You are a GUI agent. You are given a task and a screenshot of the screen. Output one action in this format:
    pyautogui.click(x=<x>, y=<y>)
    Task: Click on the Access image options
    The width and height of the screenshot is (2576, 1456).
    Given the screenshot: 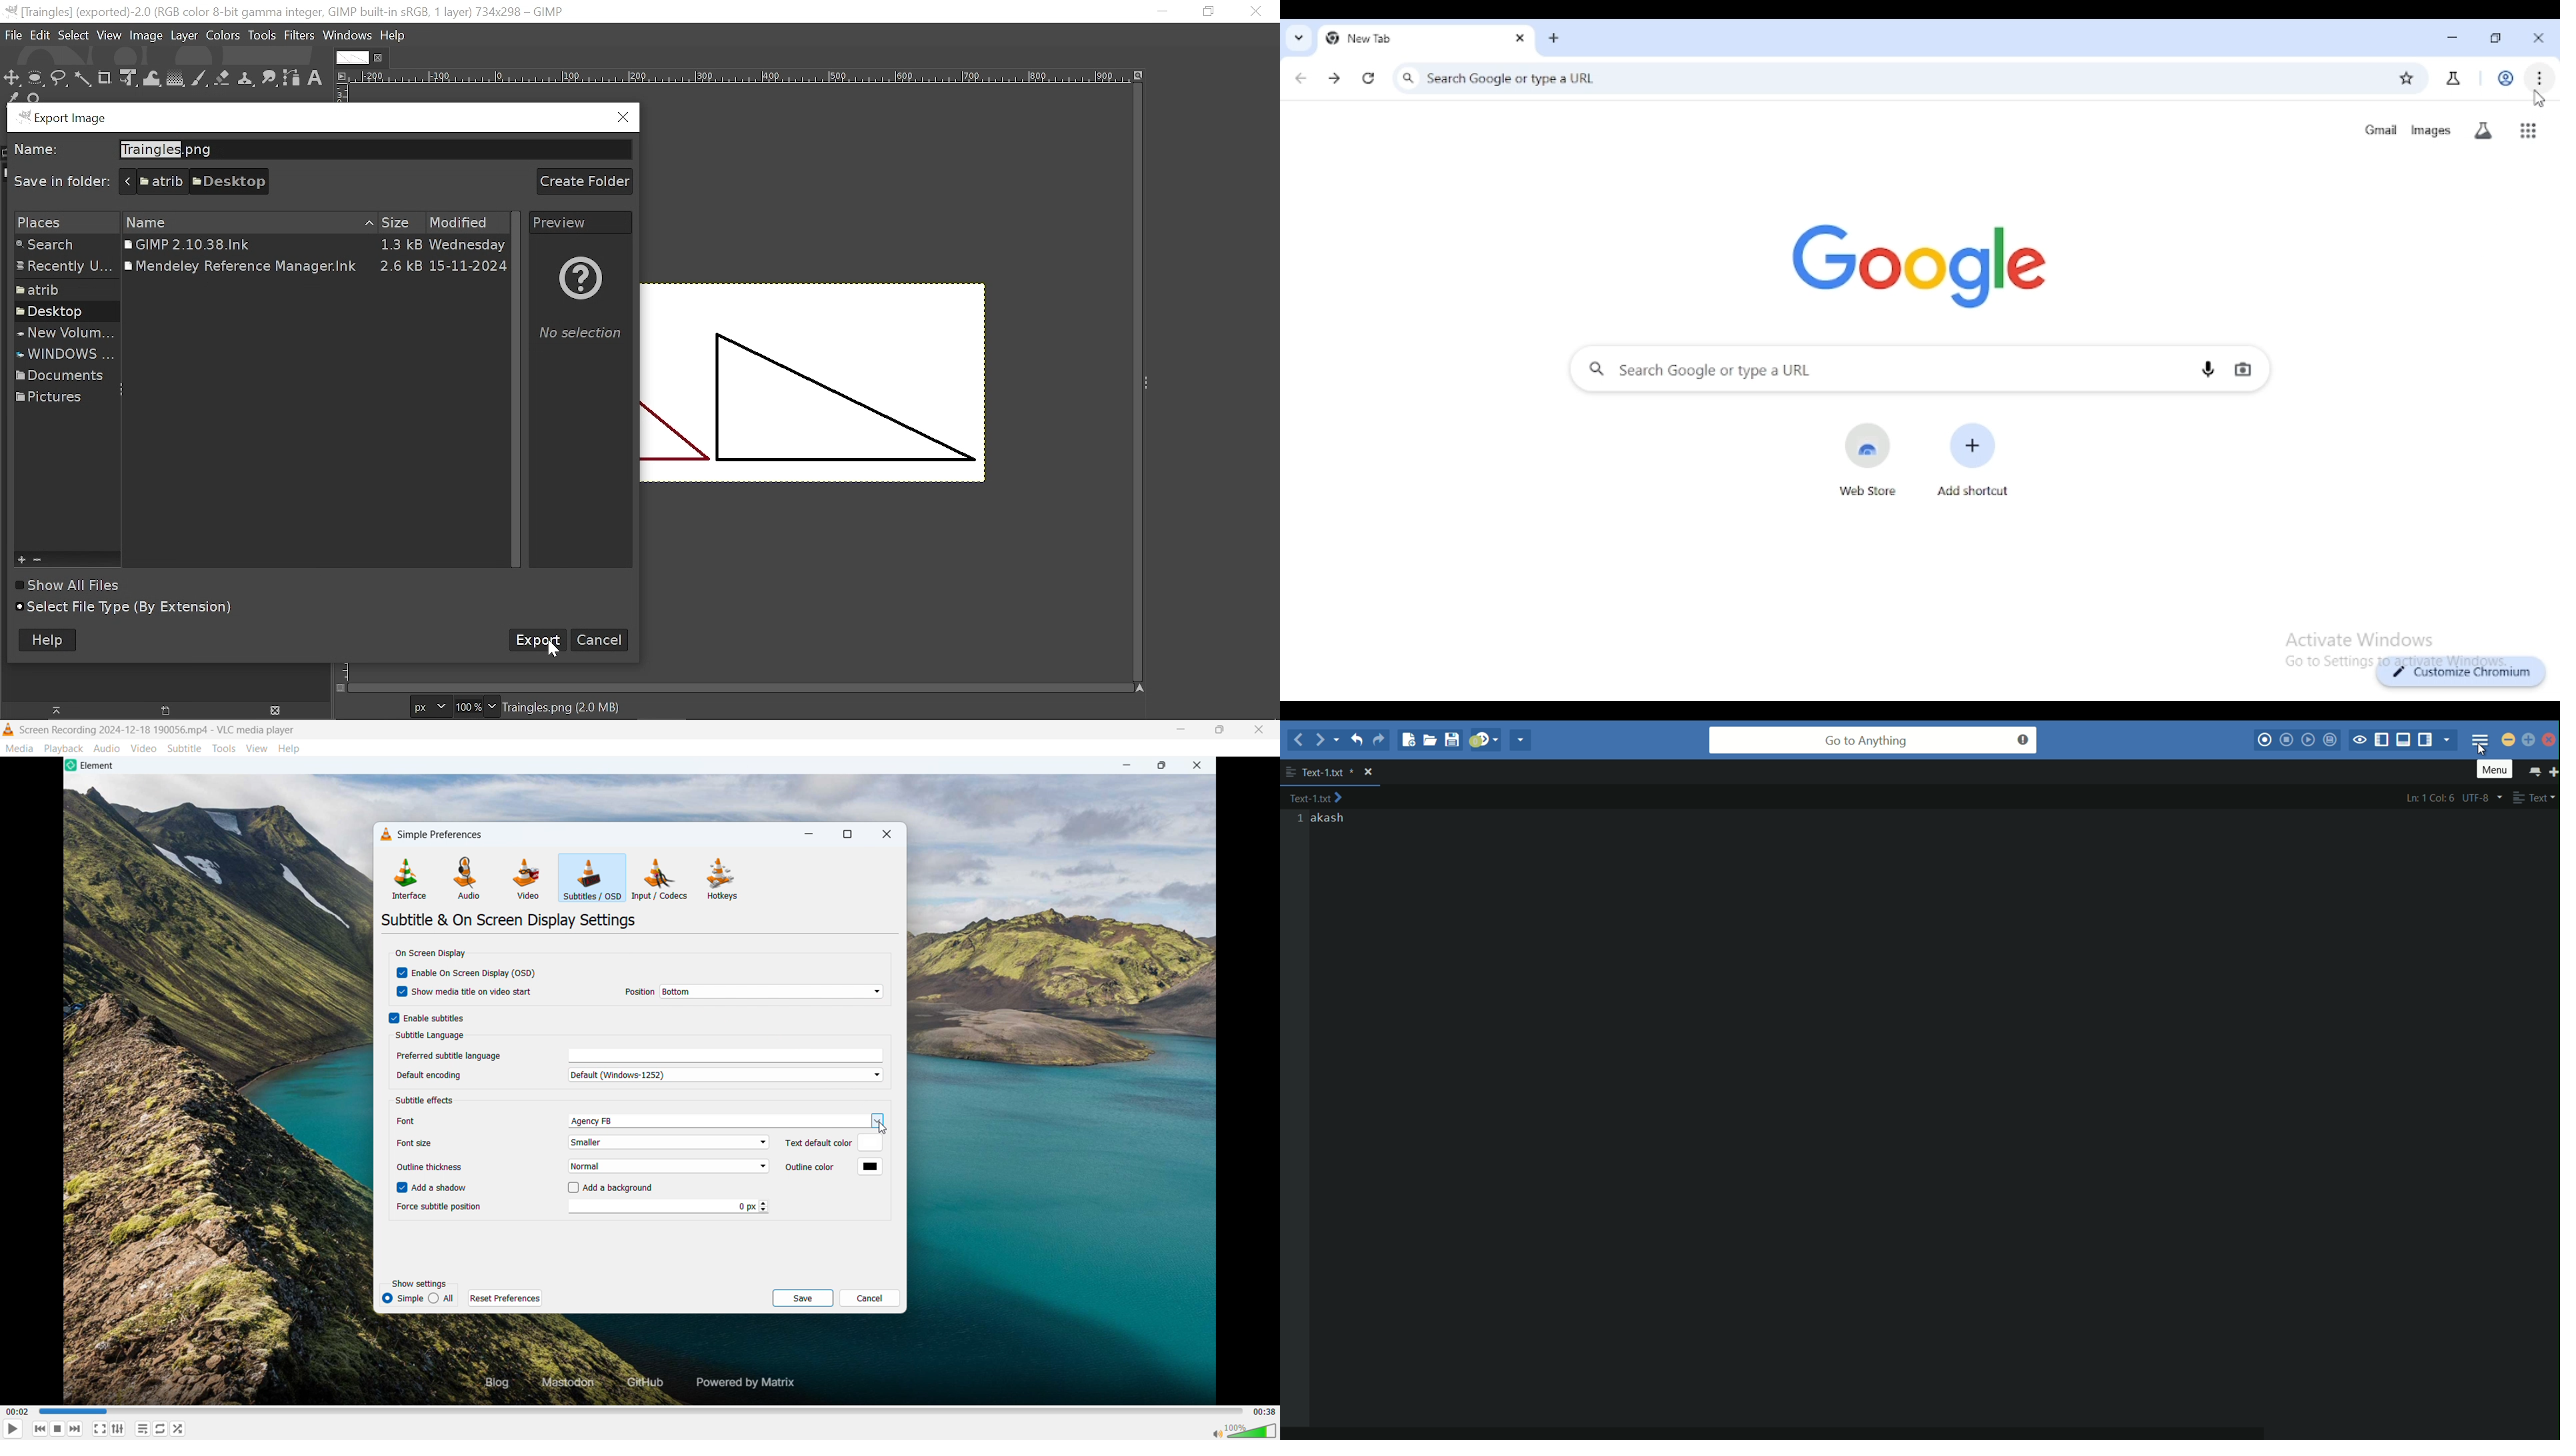 What is the action you would take?
    pyautogui.click(x=340, y=75)
    